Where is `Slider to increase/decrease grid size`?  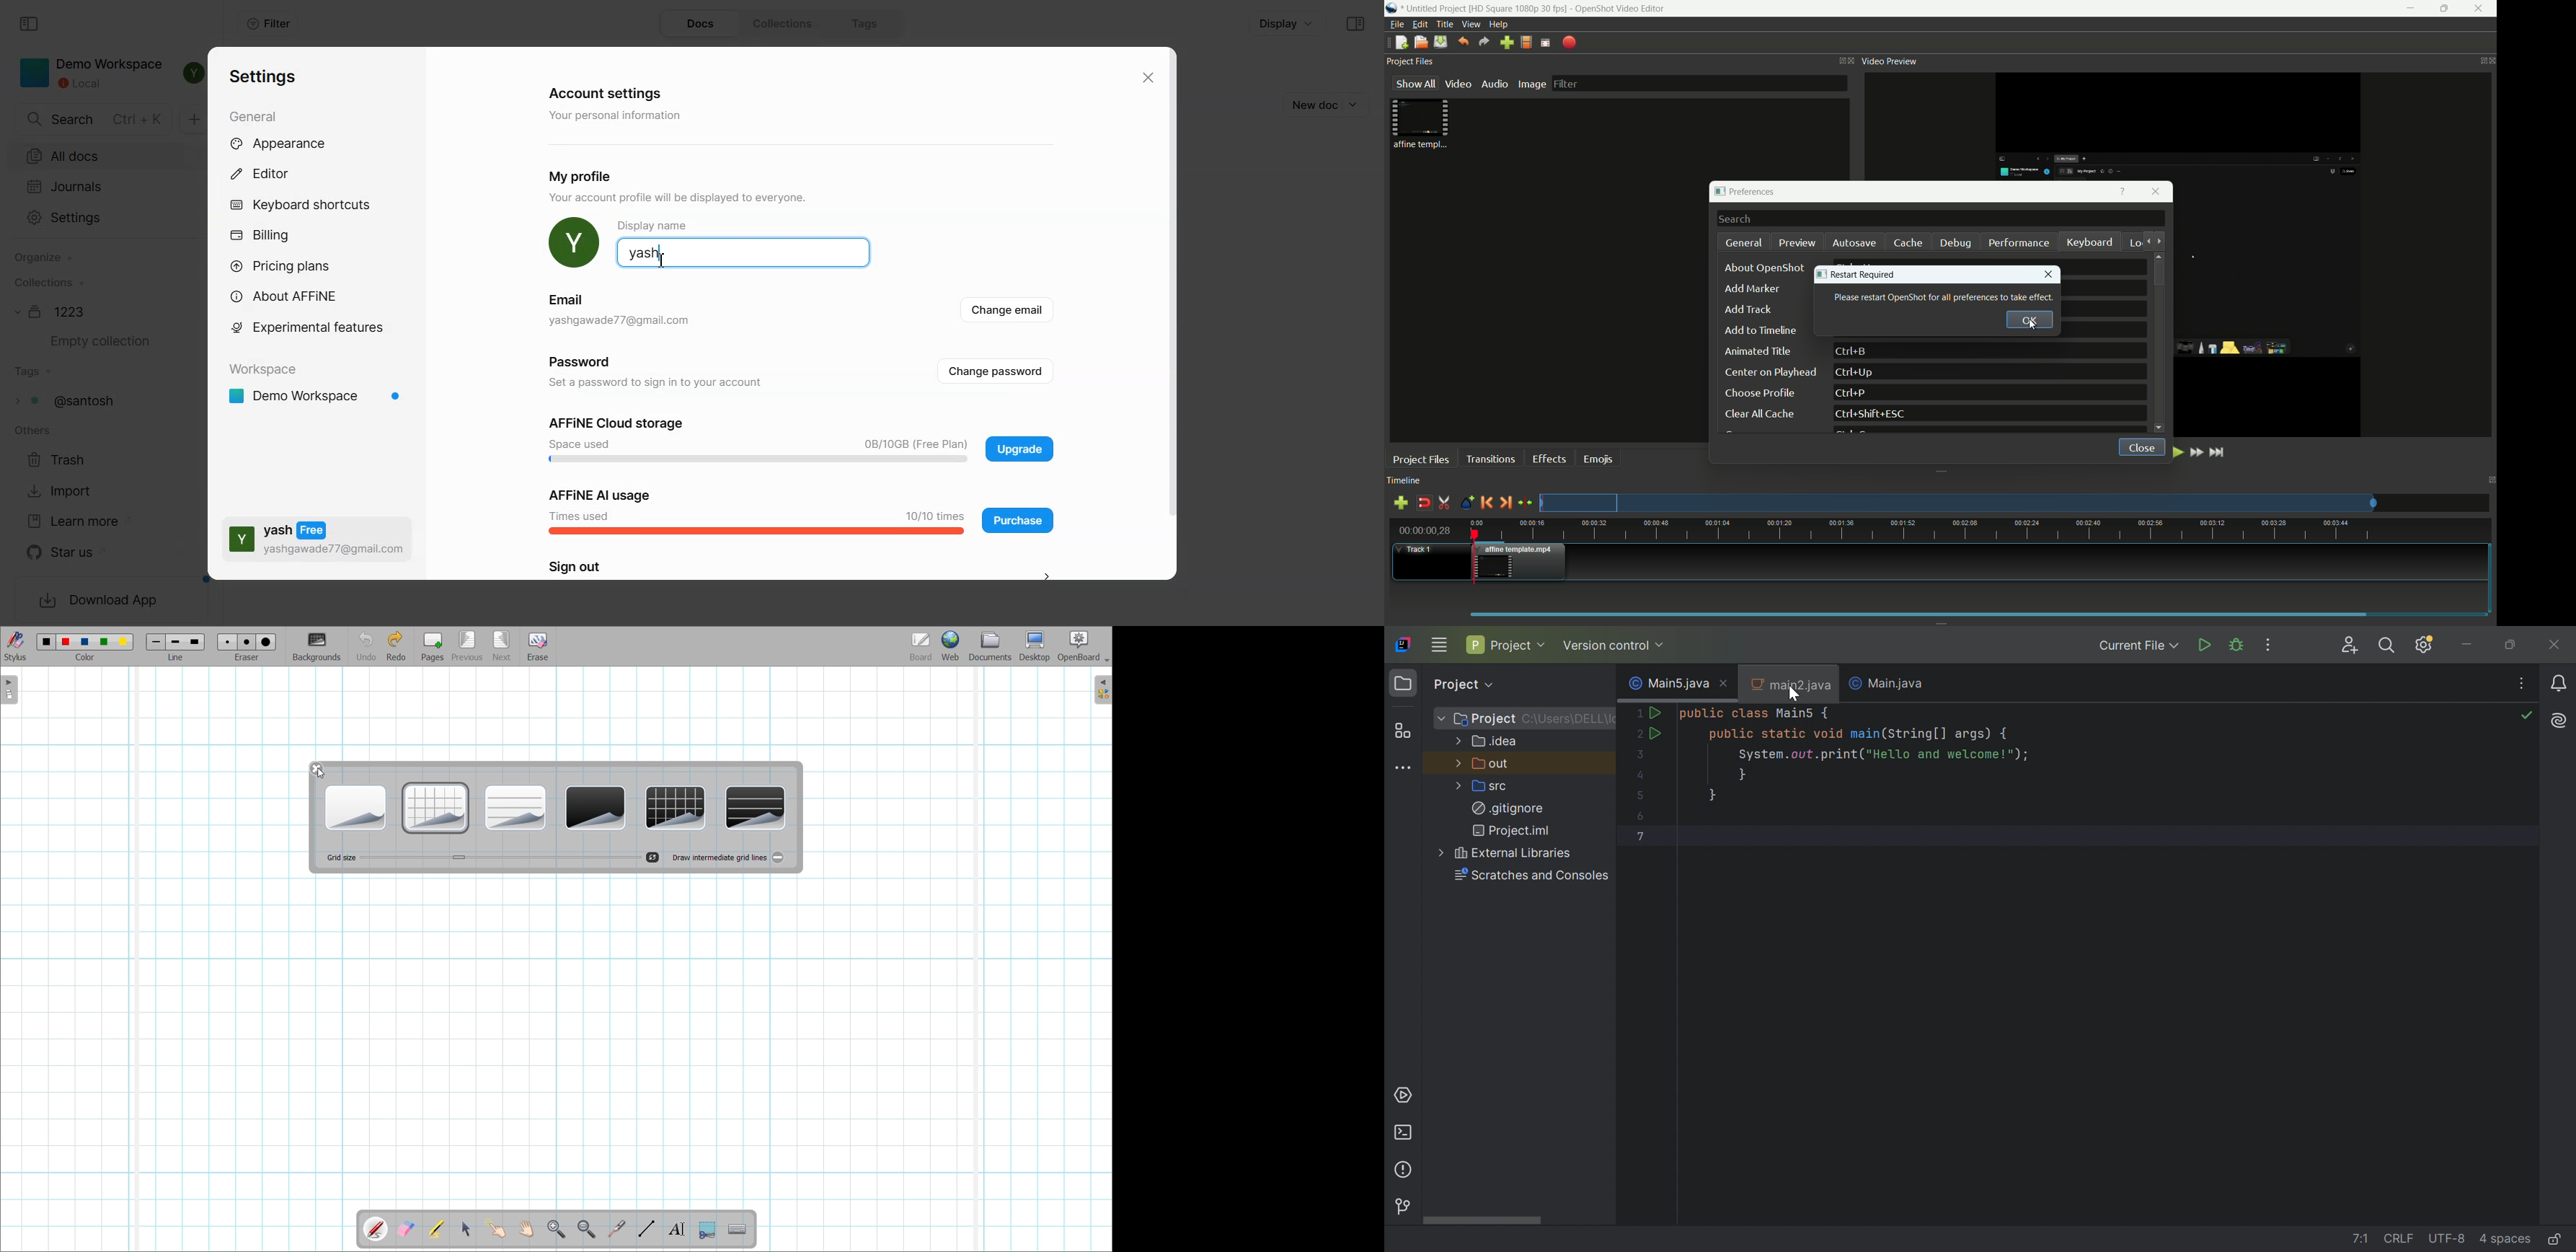 Slider to increase/decrease grid size is located at coordinates (500, 857).